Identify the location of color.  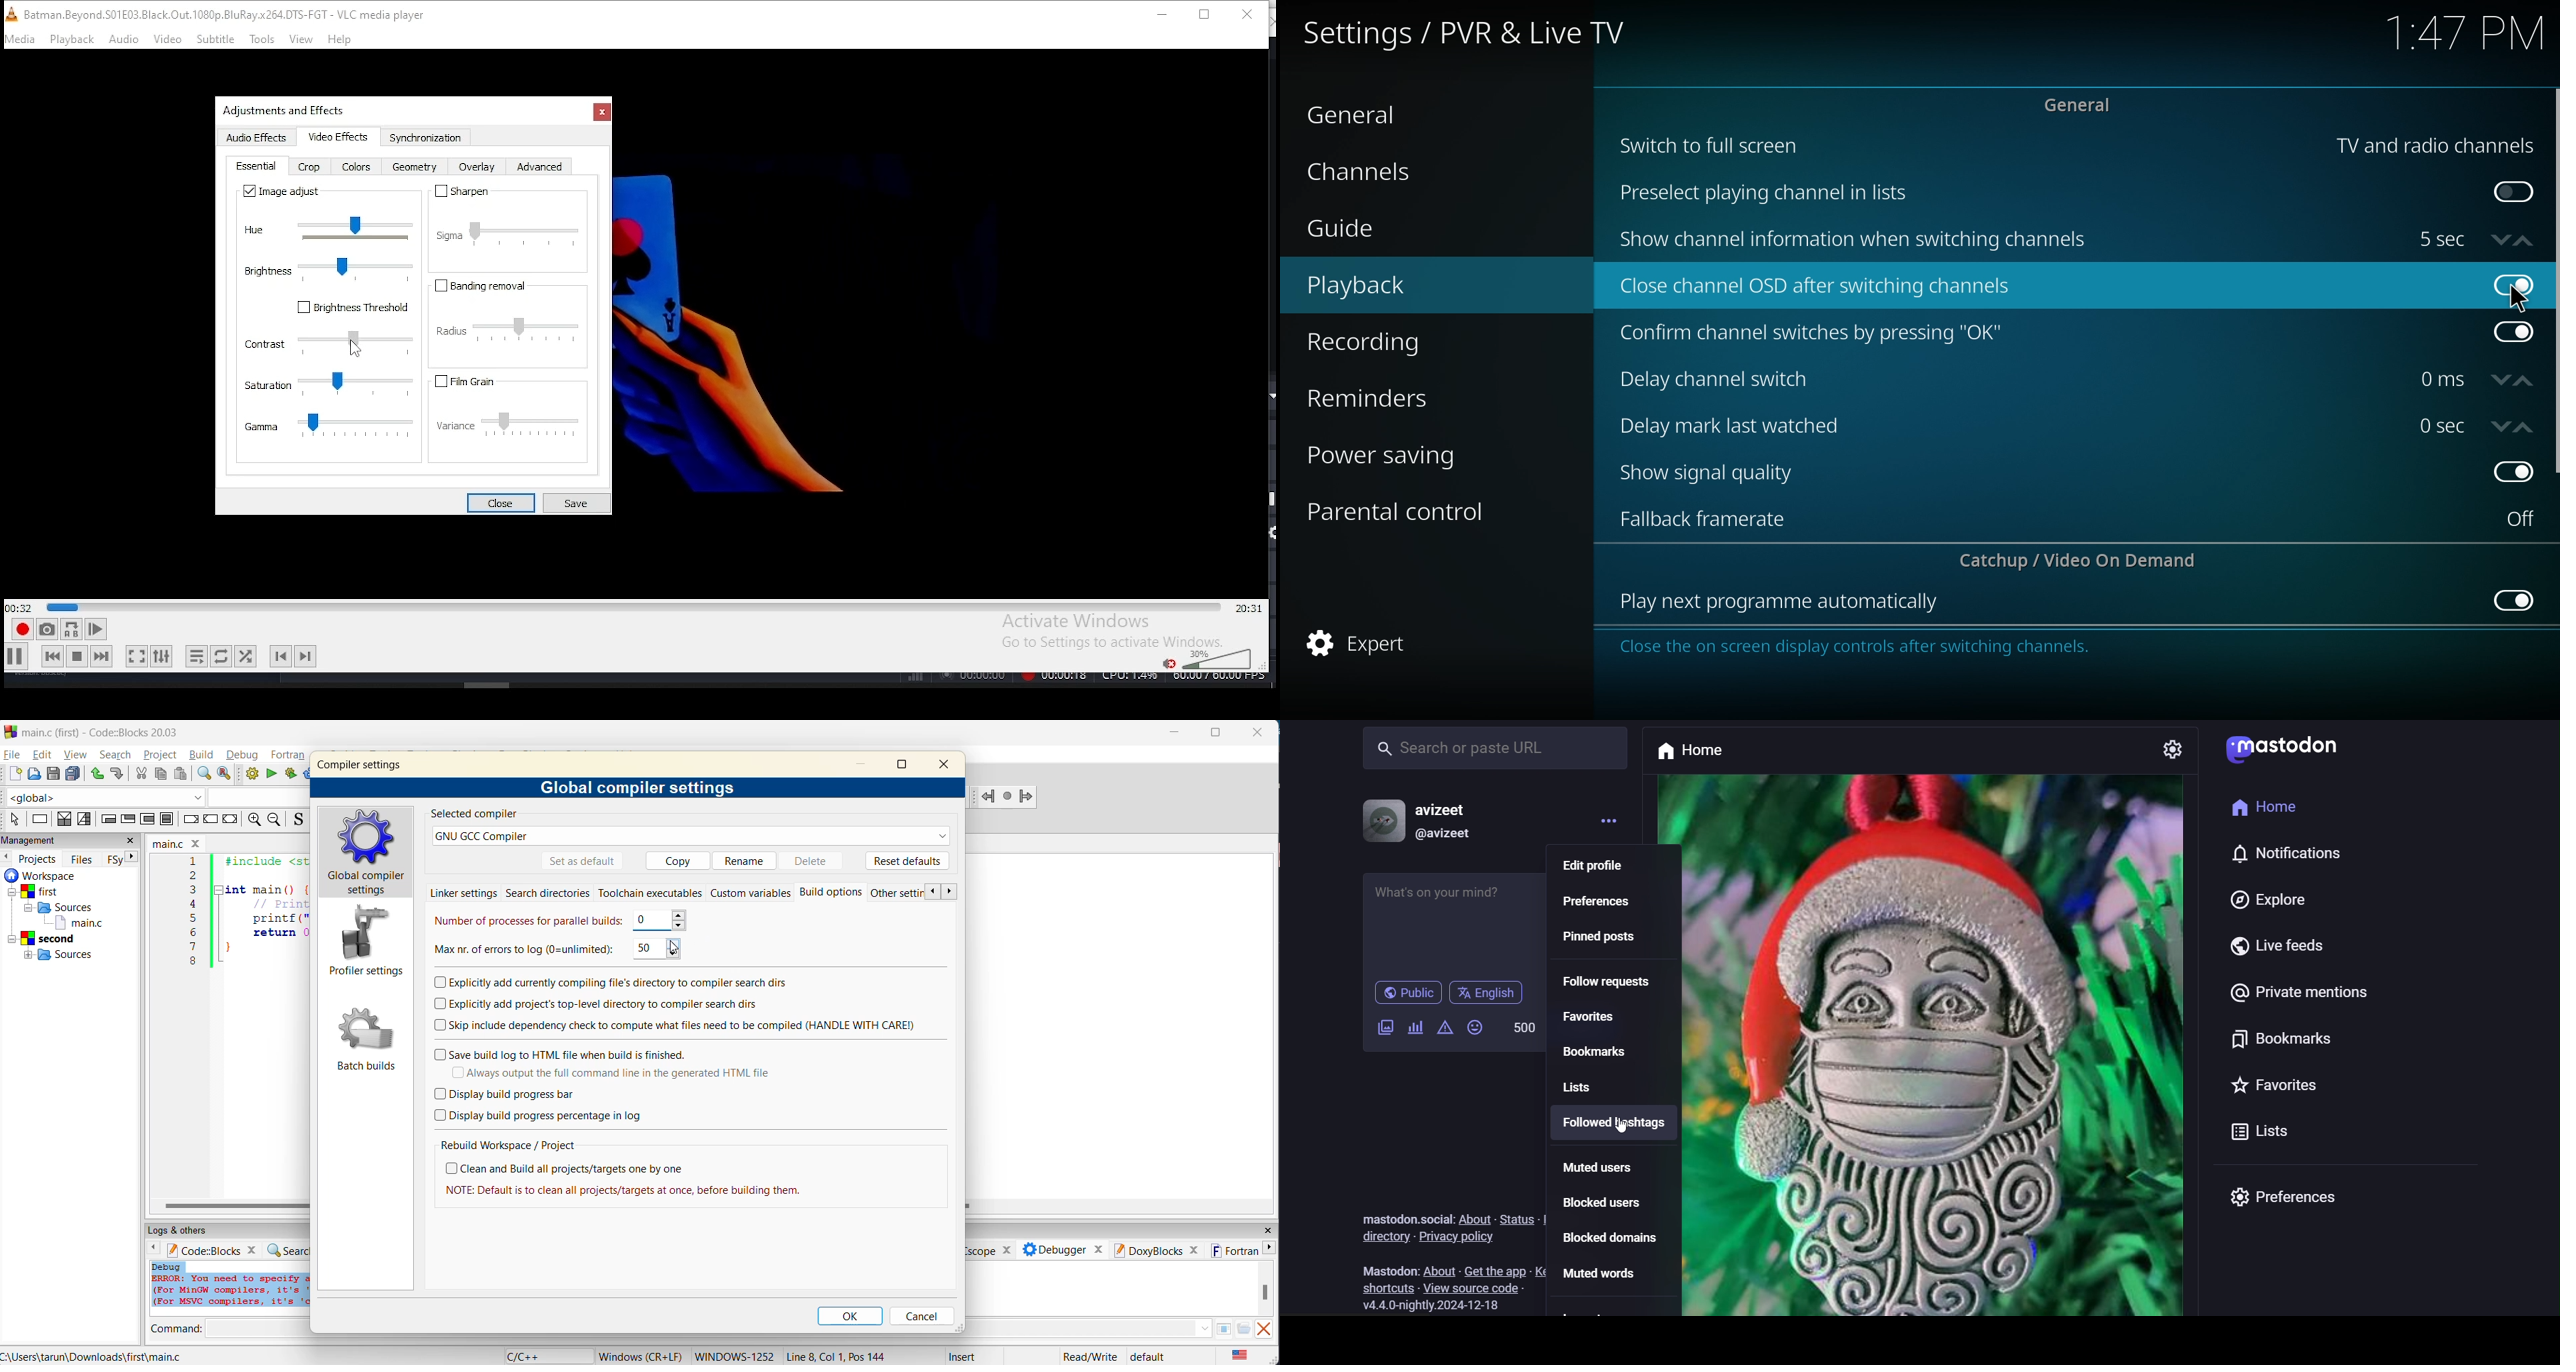
(356, 168).